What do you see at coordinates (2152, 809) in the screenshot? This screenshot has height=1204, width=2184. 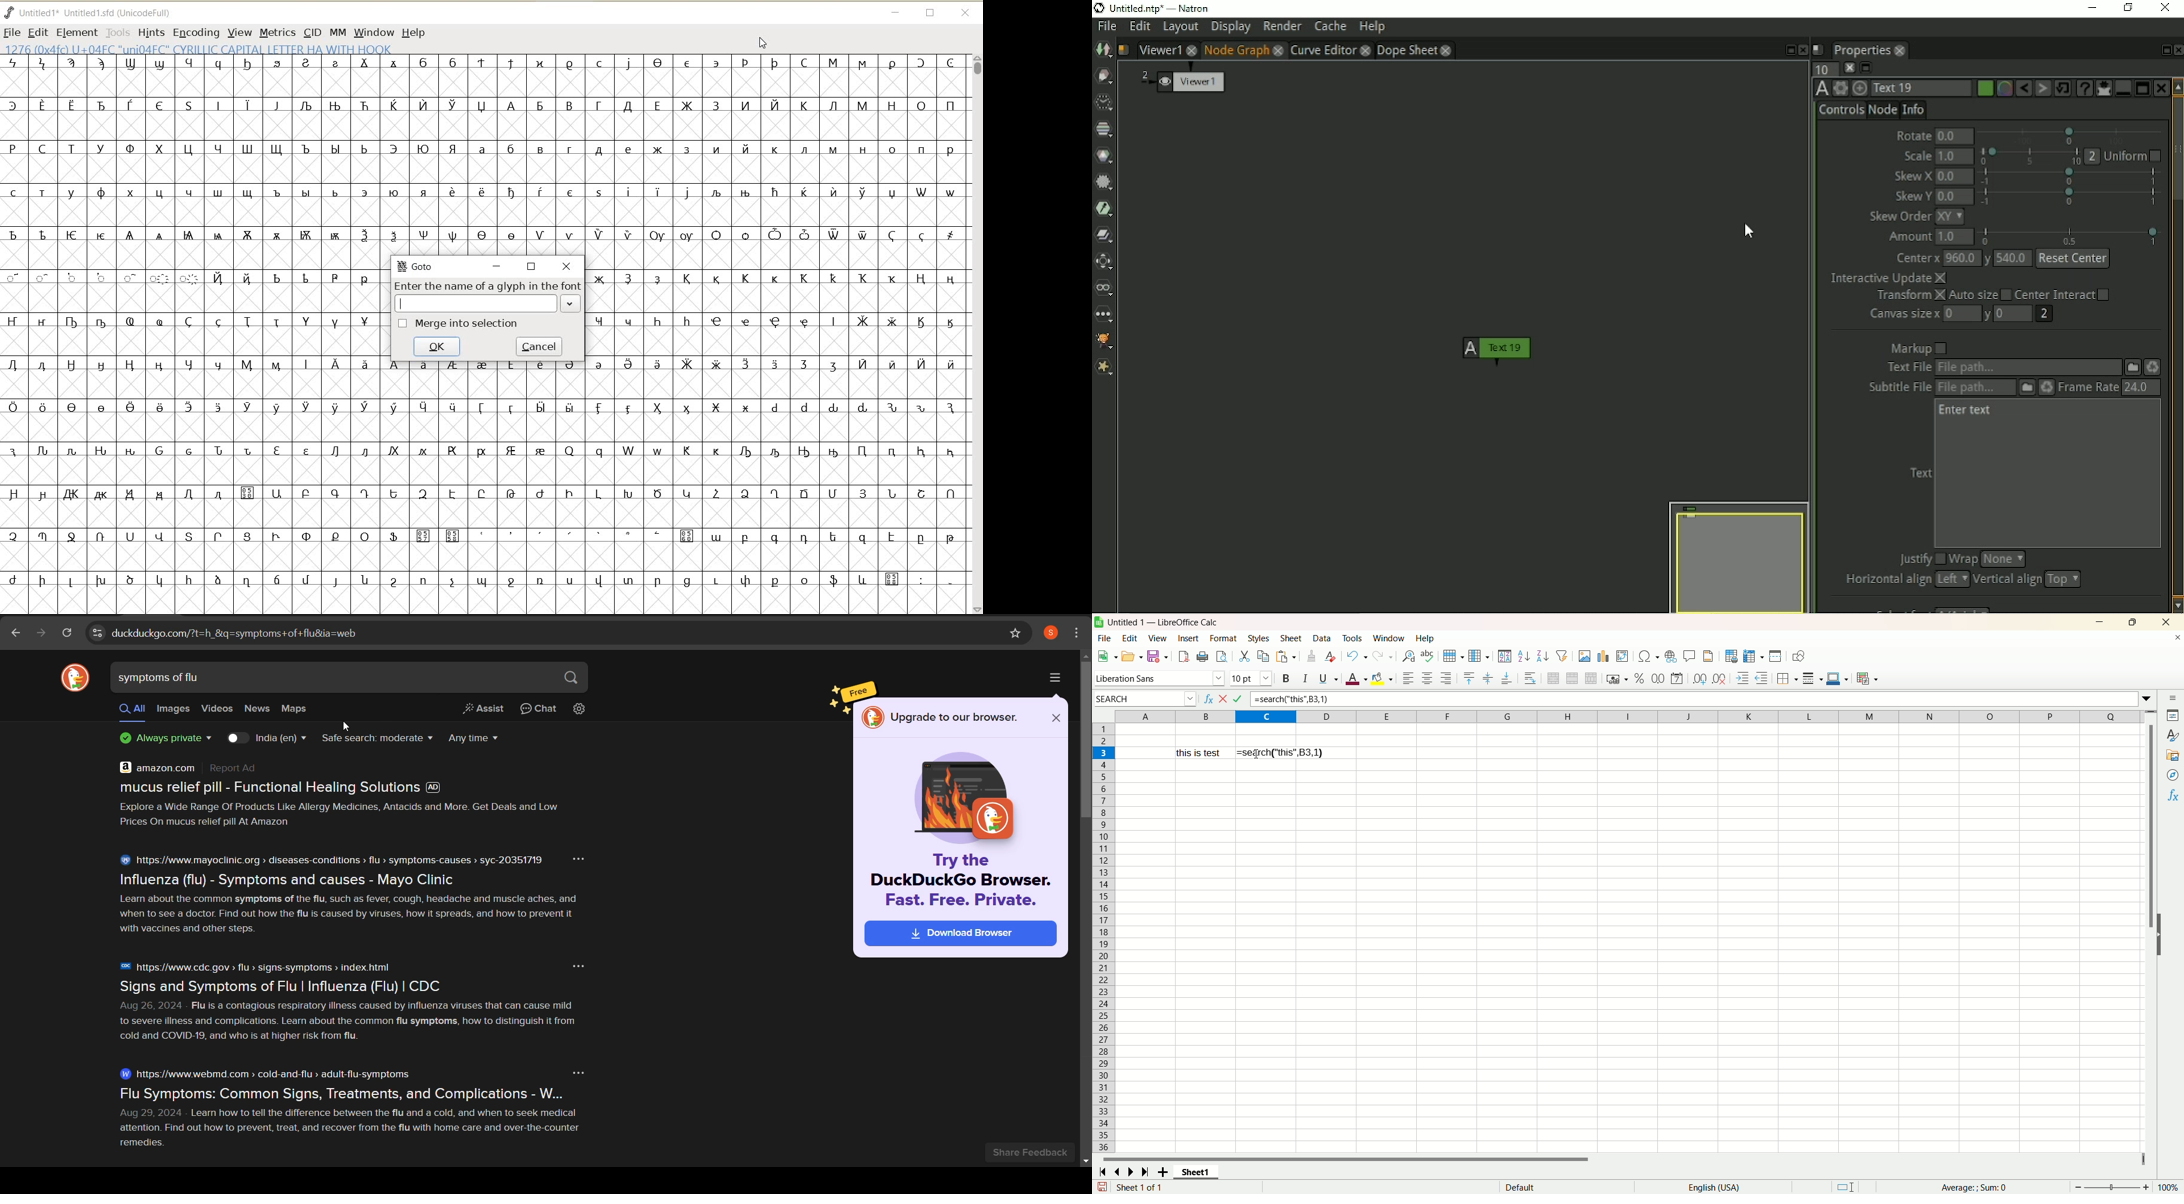 I see `vertical scroll bar` at bounding box center [2152, 809].